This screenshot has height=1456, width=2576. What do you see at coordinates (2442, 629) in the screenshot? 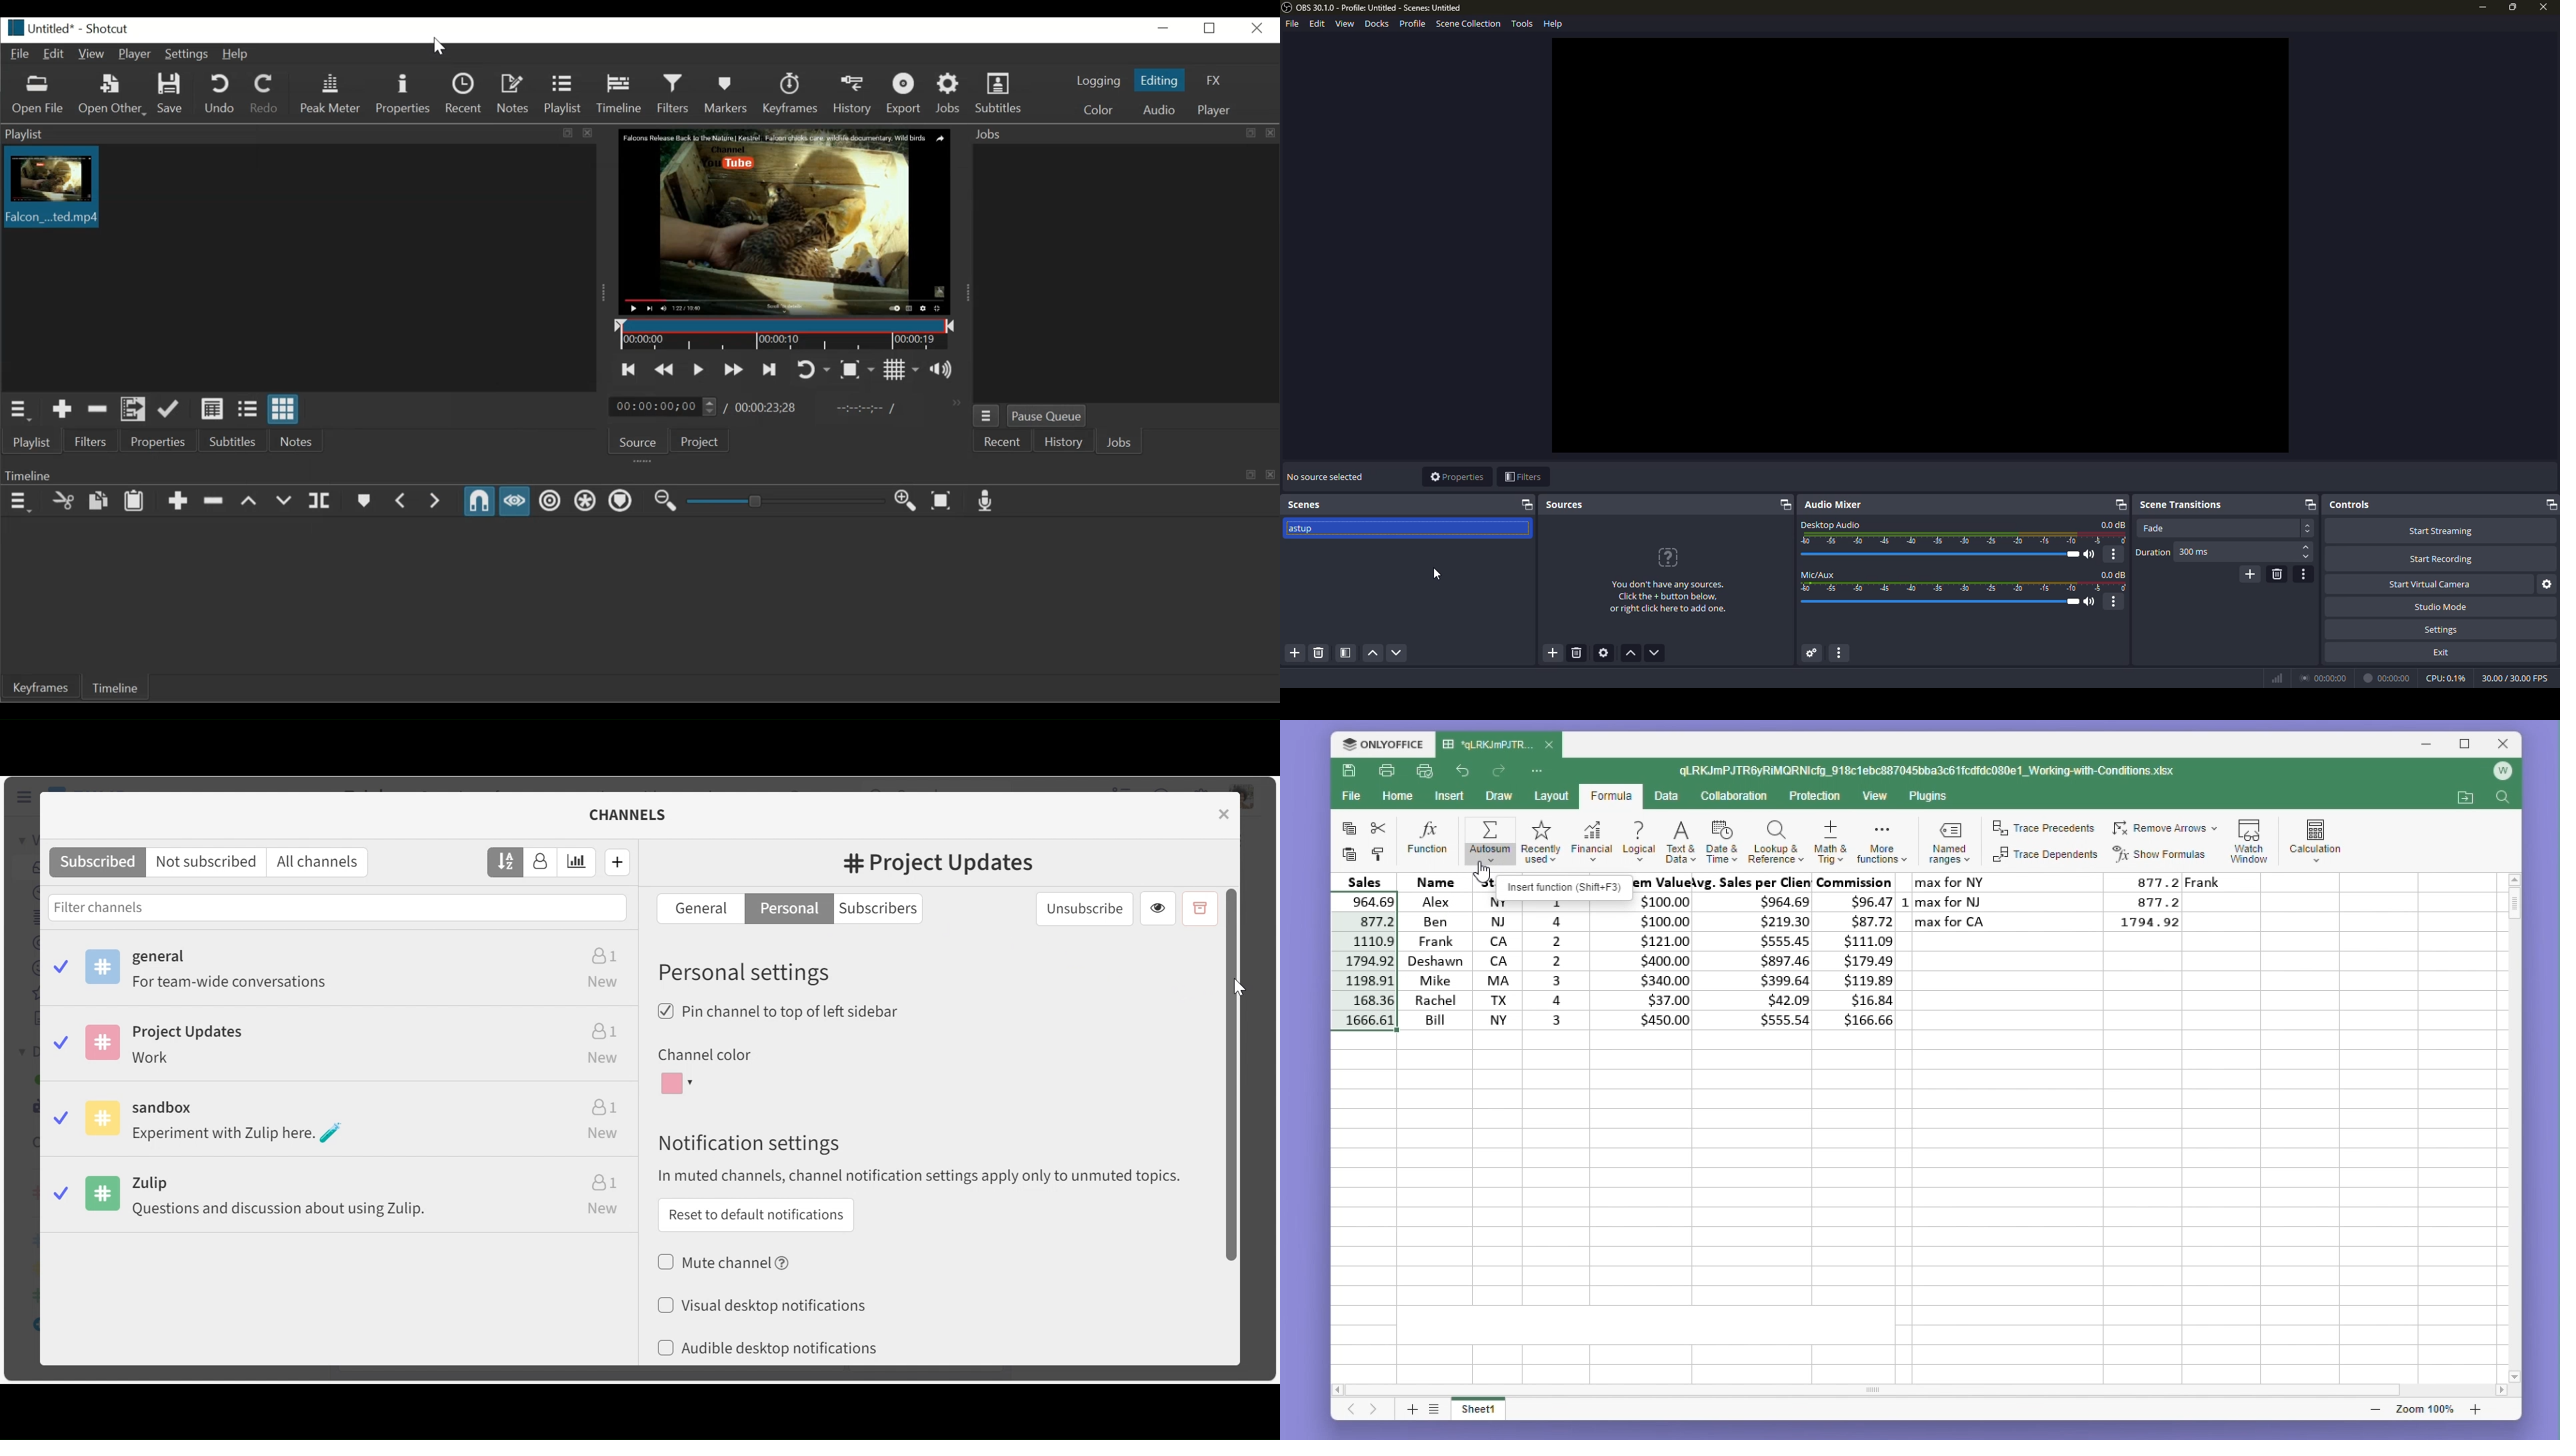
I see `settings` at bounding box center [2442, 629].